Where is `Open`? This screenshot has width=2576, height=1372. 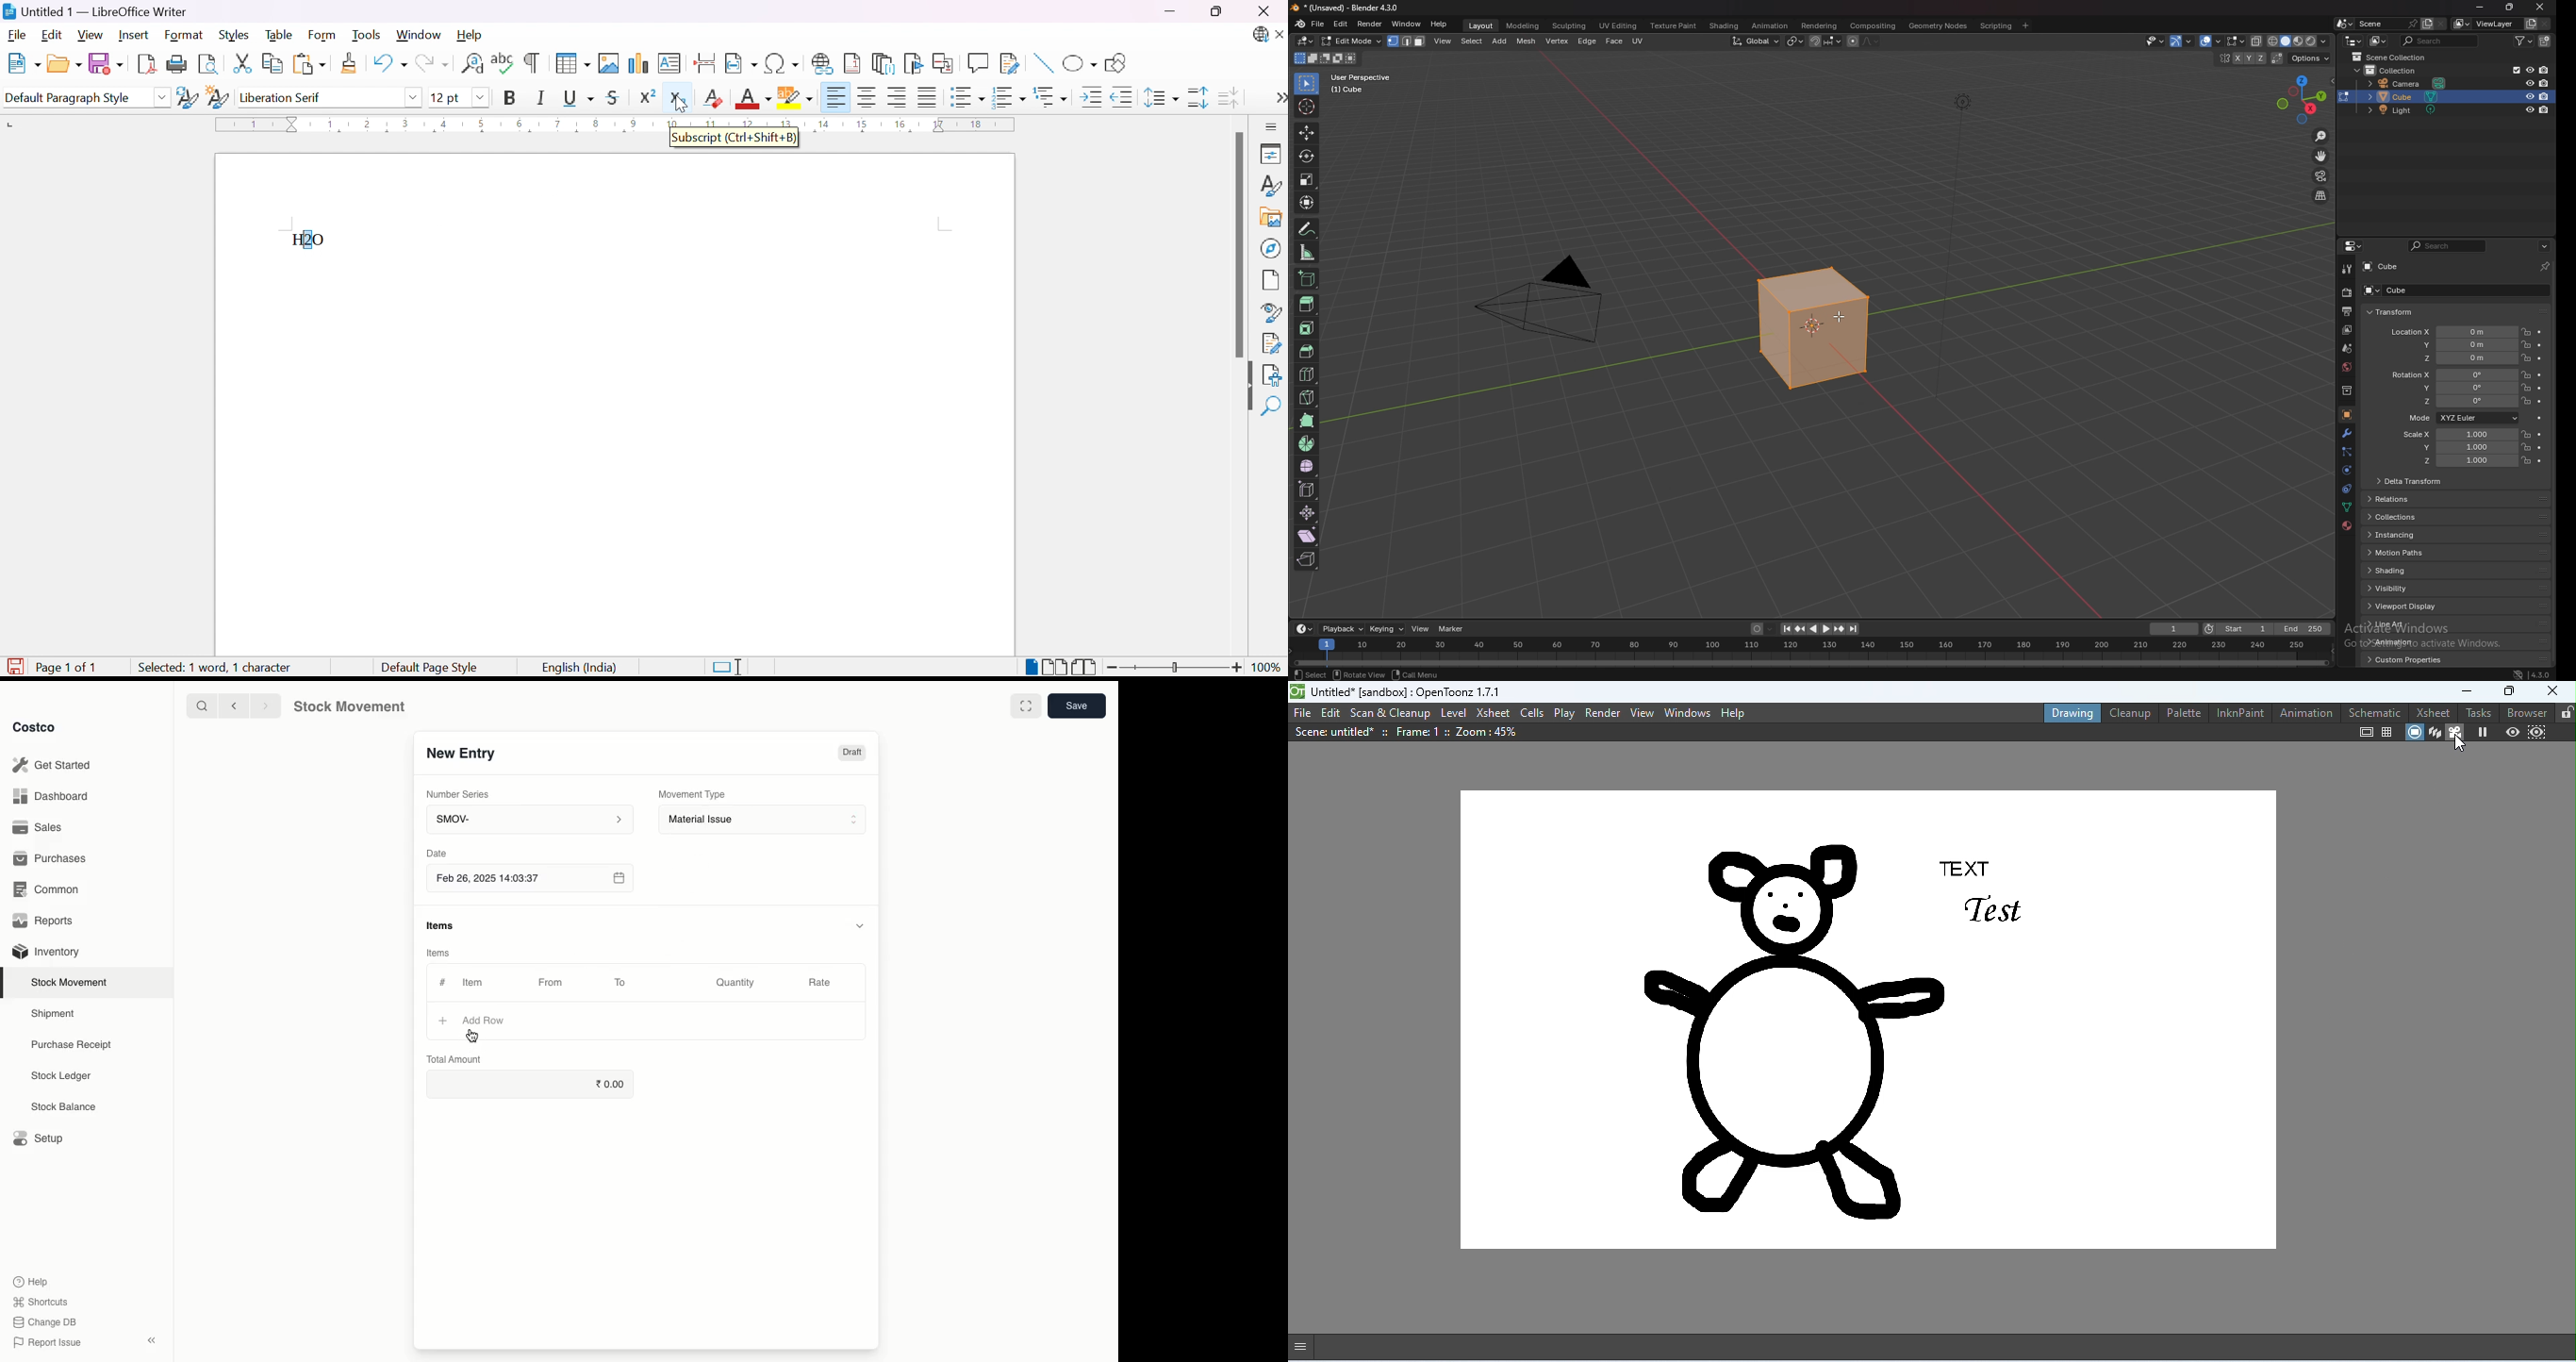
Open is located at coordinates (64, 62).